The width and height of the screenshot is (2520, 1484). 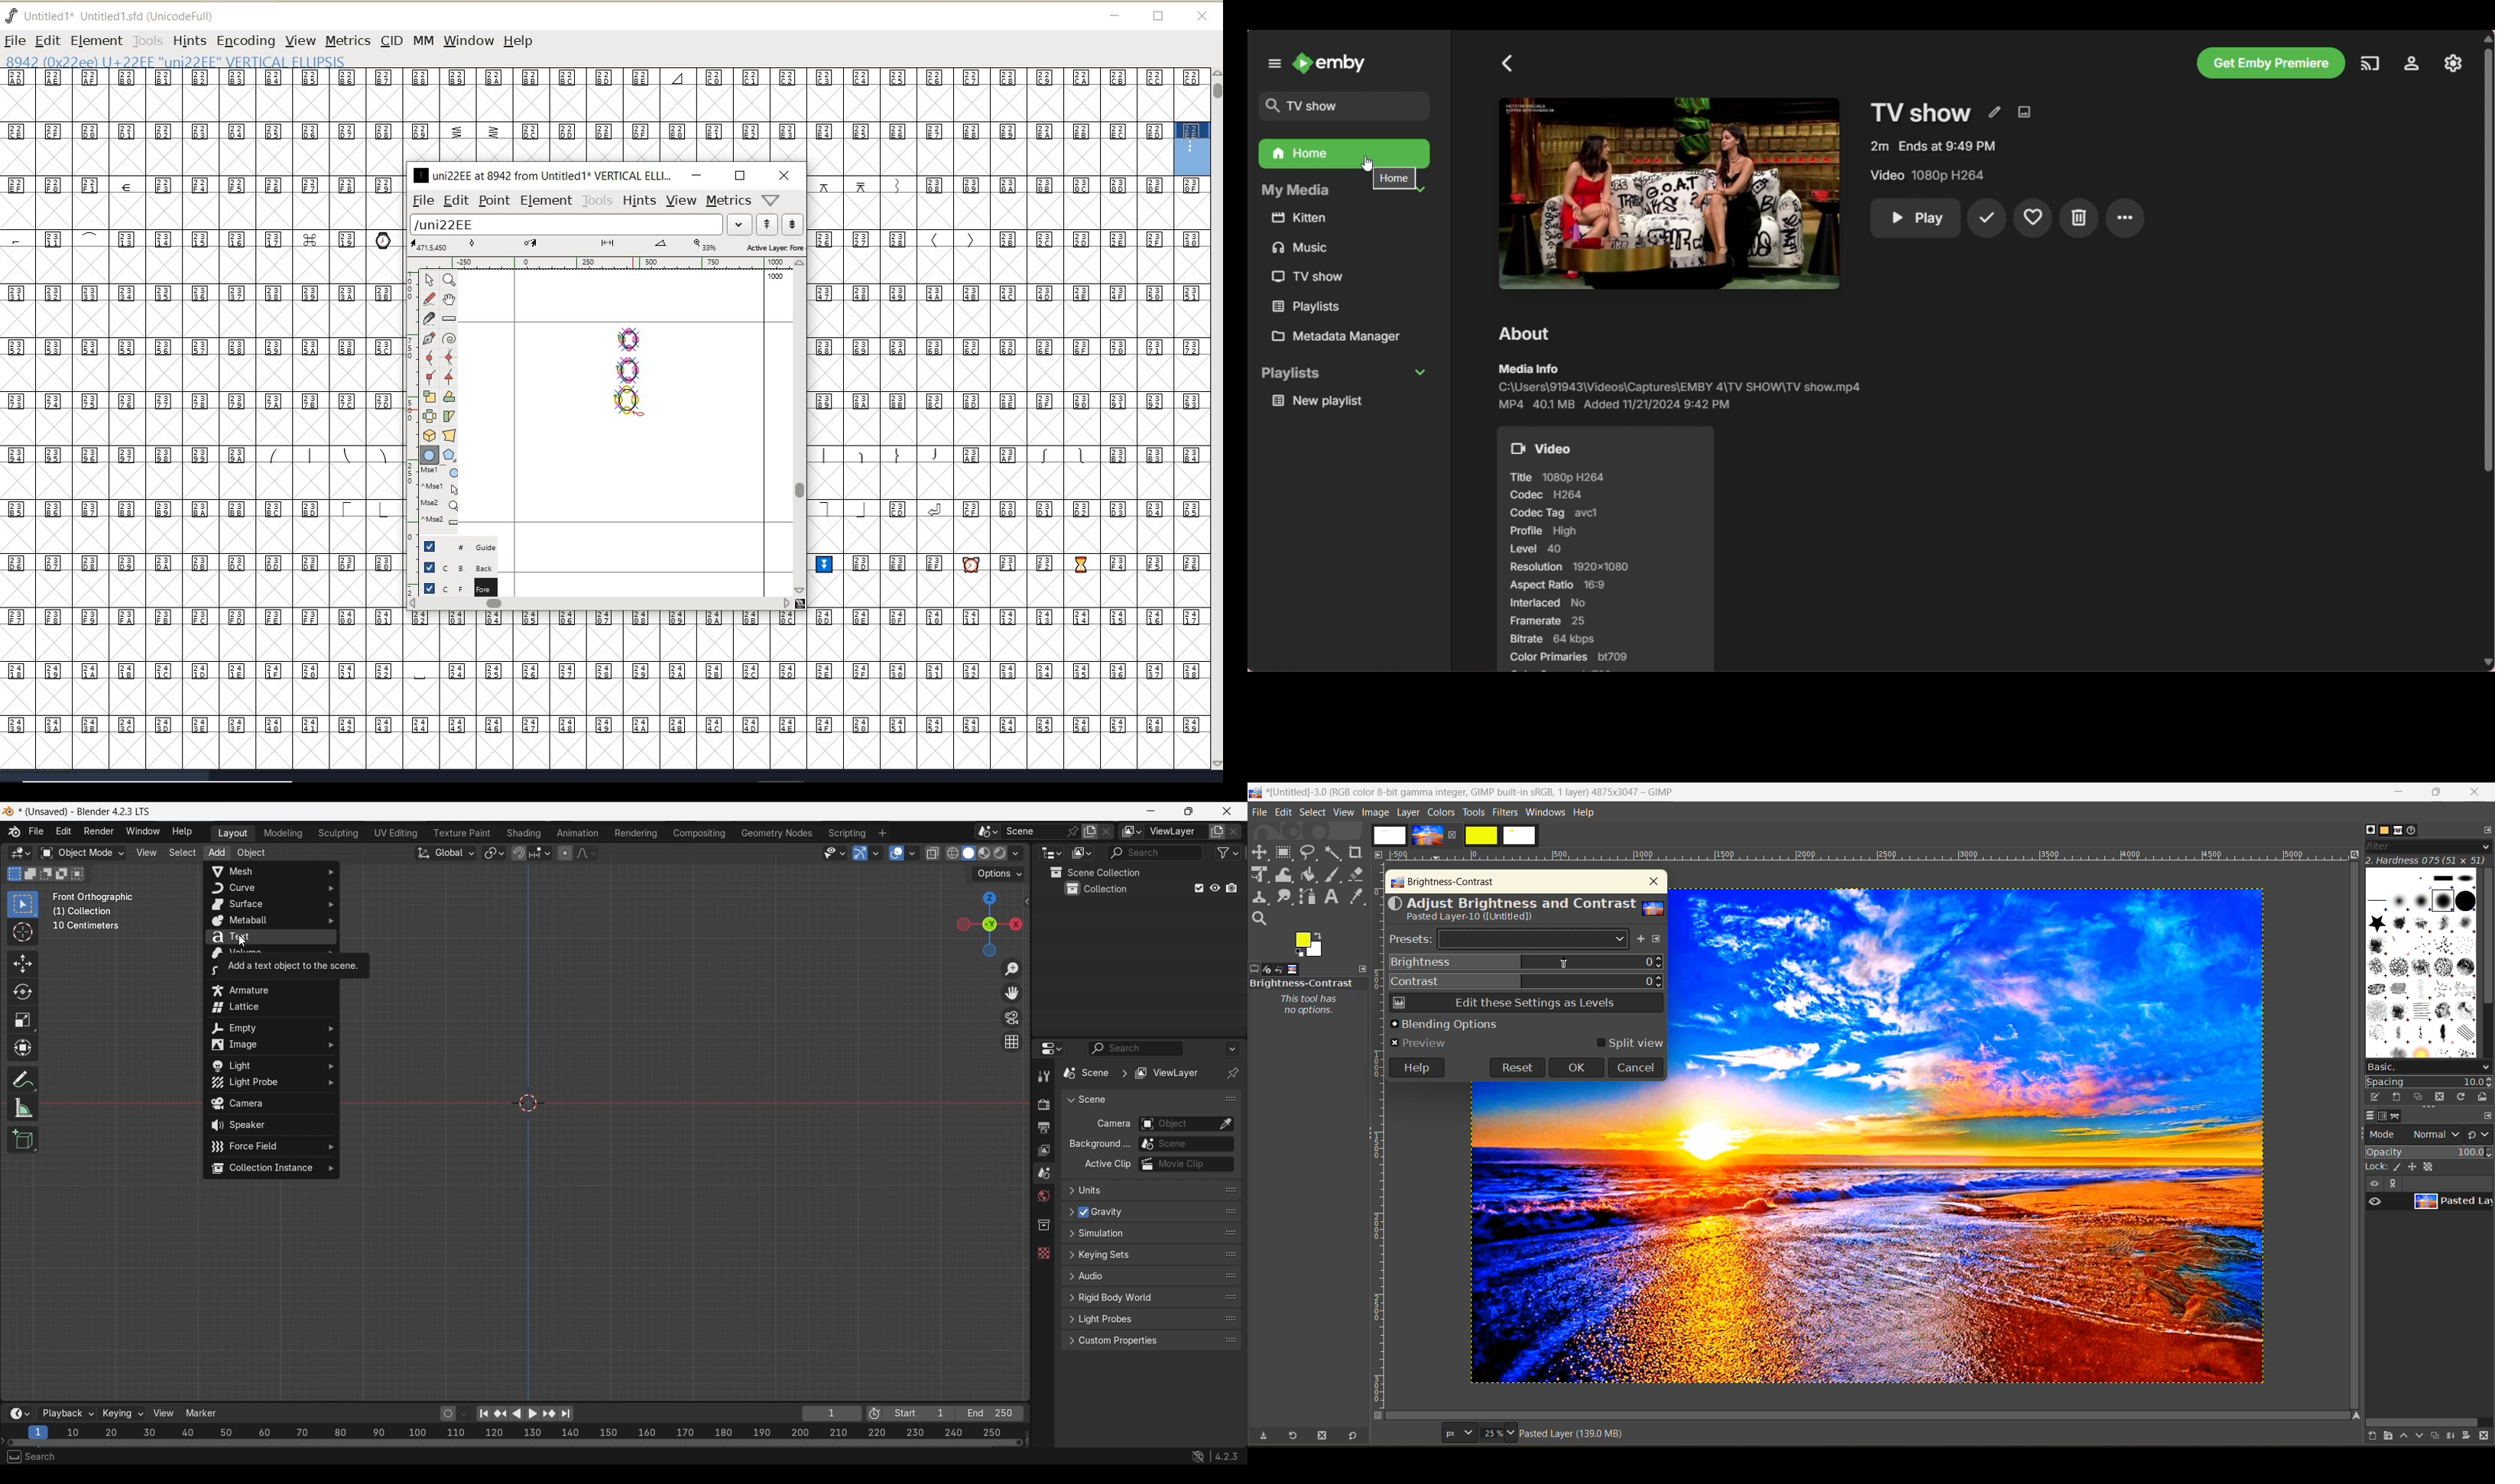 What do you see at coordinates (1344, 156) in the screenshot?
I see `Home` at bounding box center [1344, 156].